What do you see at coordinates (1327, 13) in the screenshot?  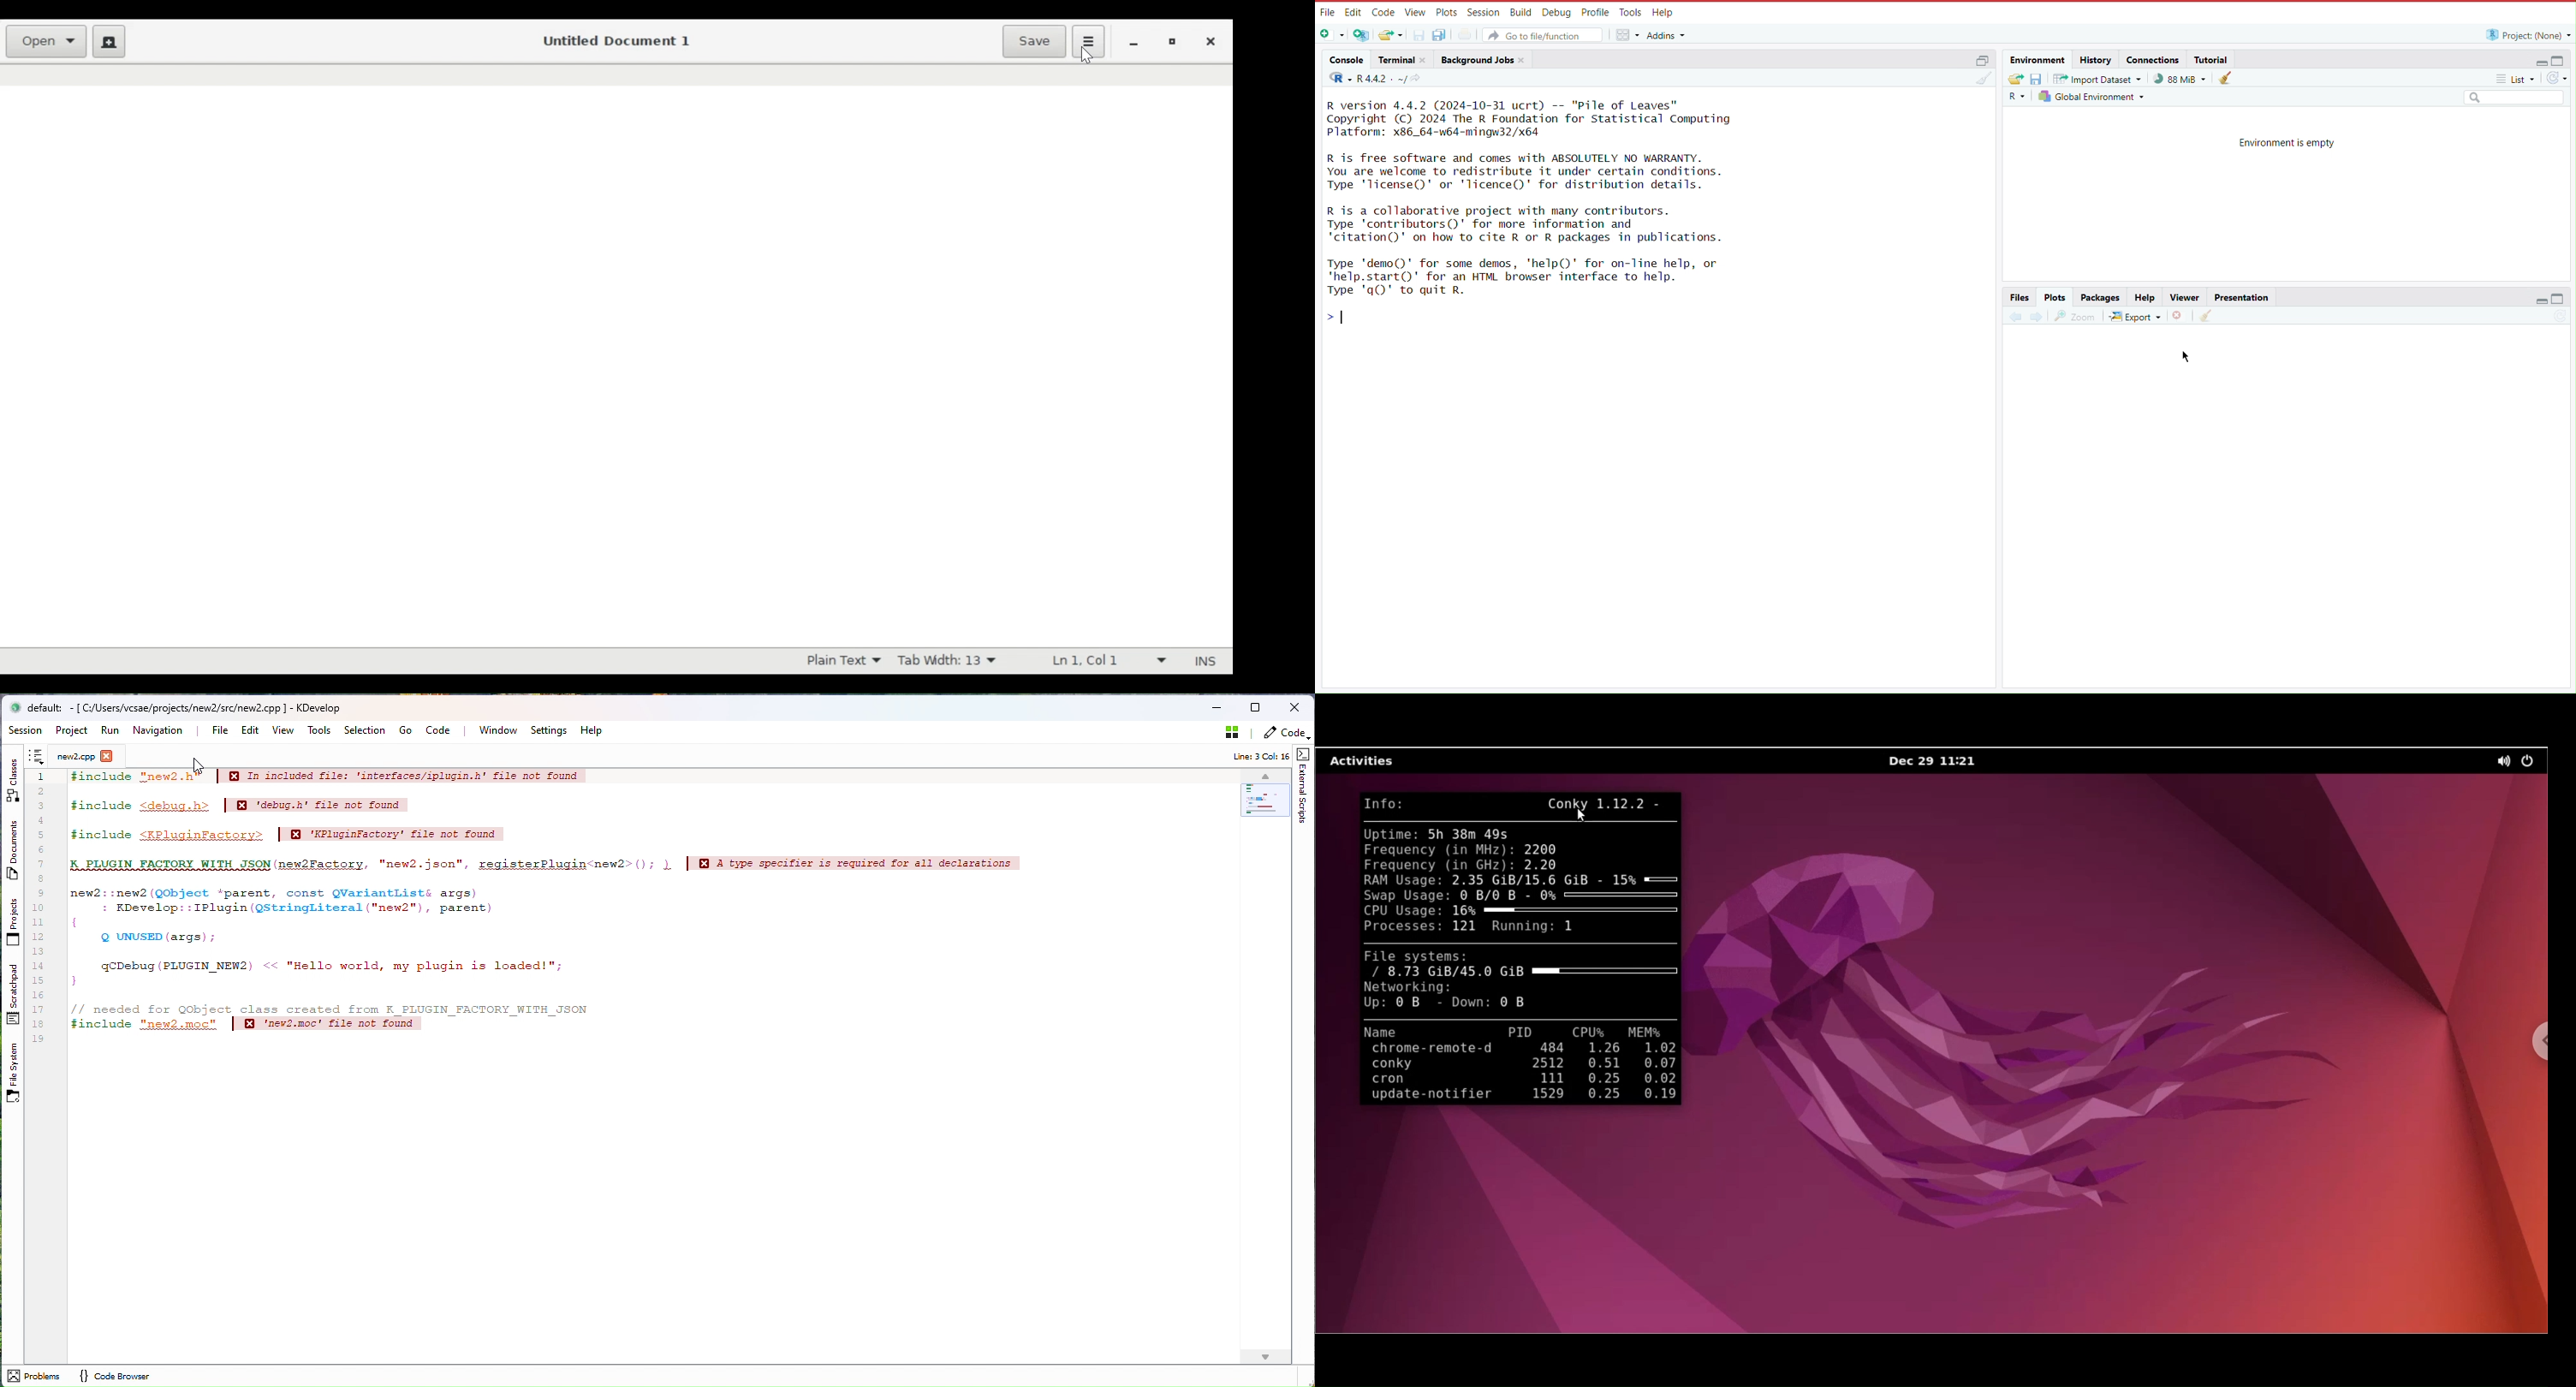 I see `File` at bounding box center [1327, 13].